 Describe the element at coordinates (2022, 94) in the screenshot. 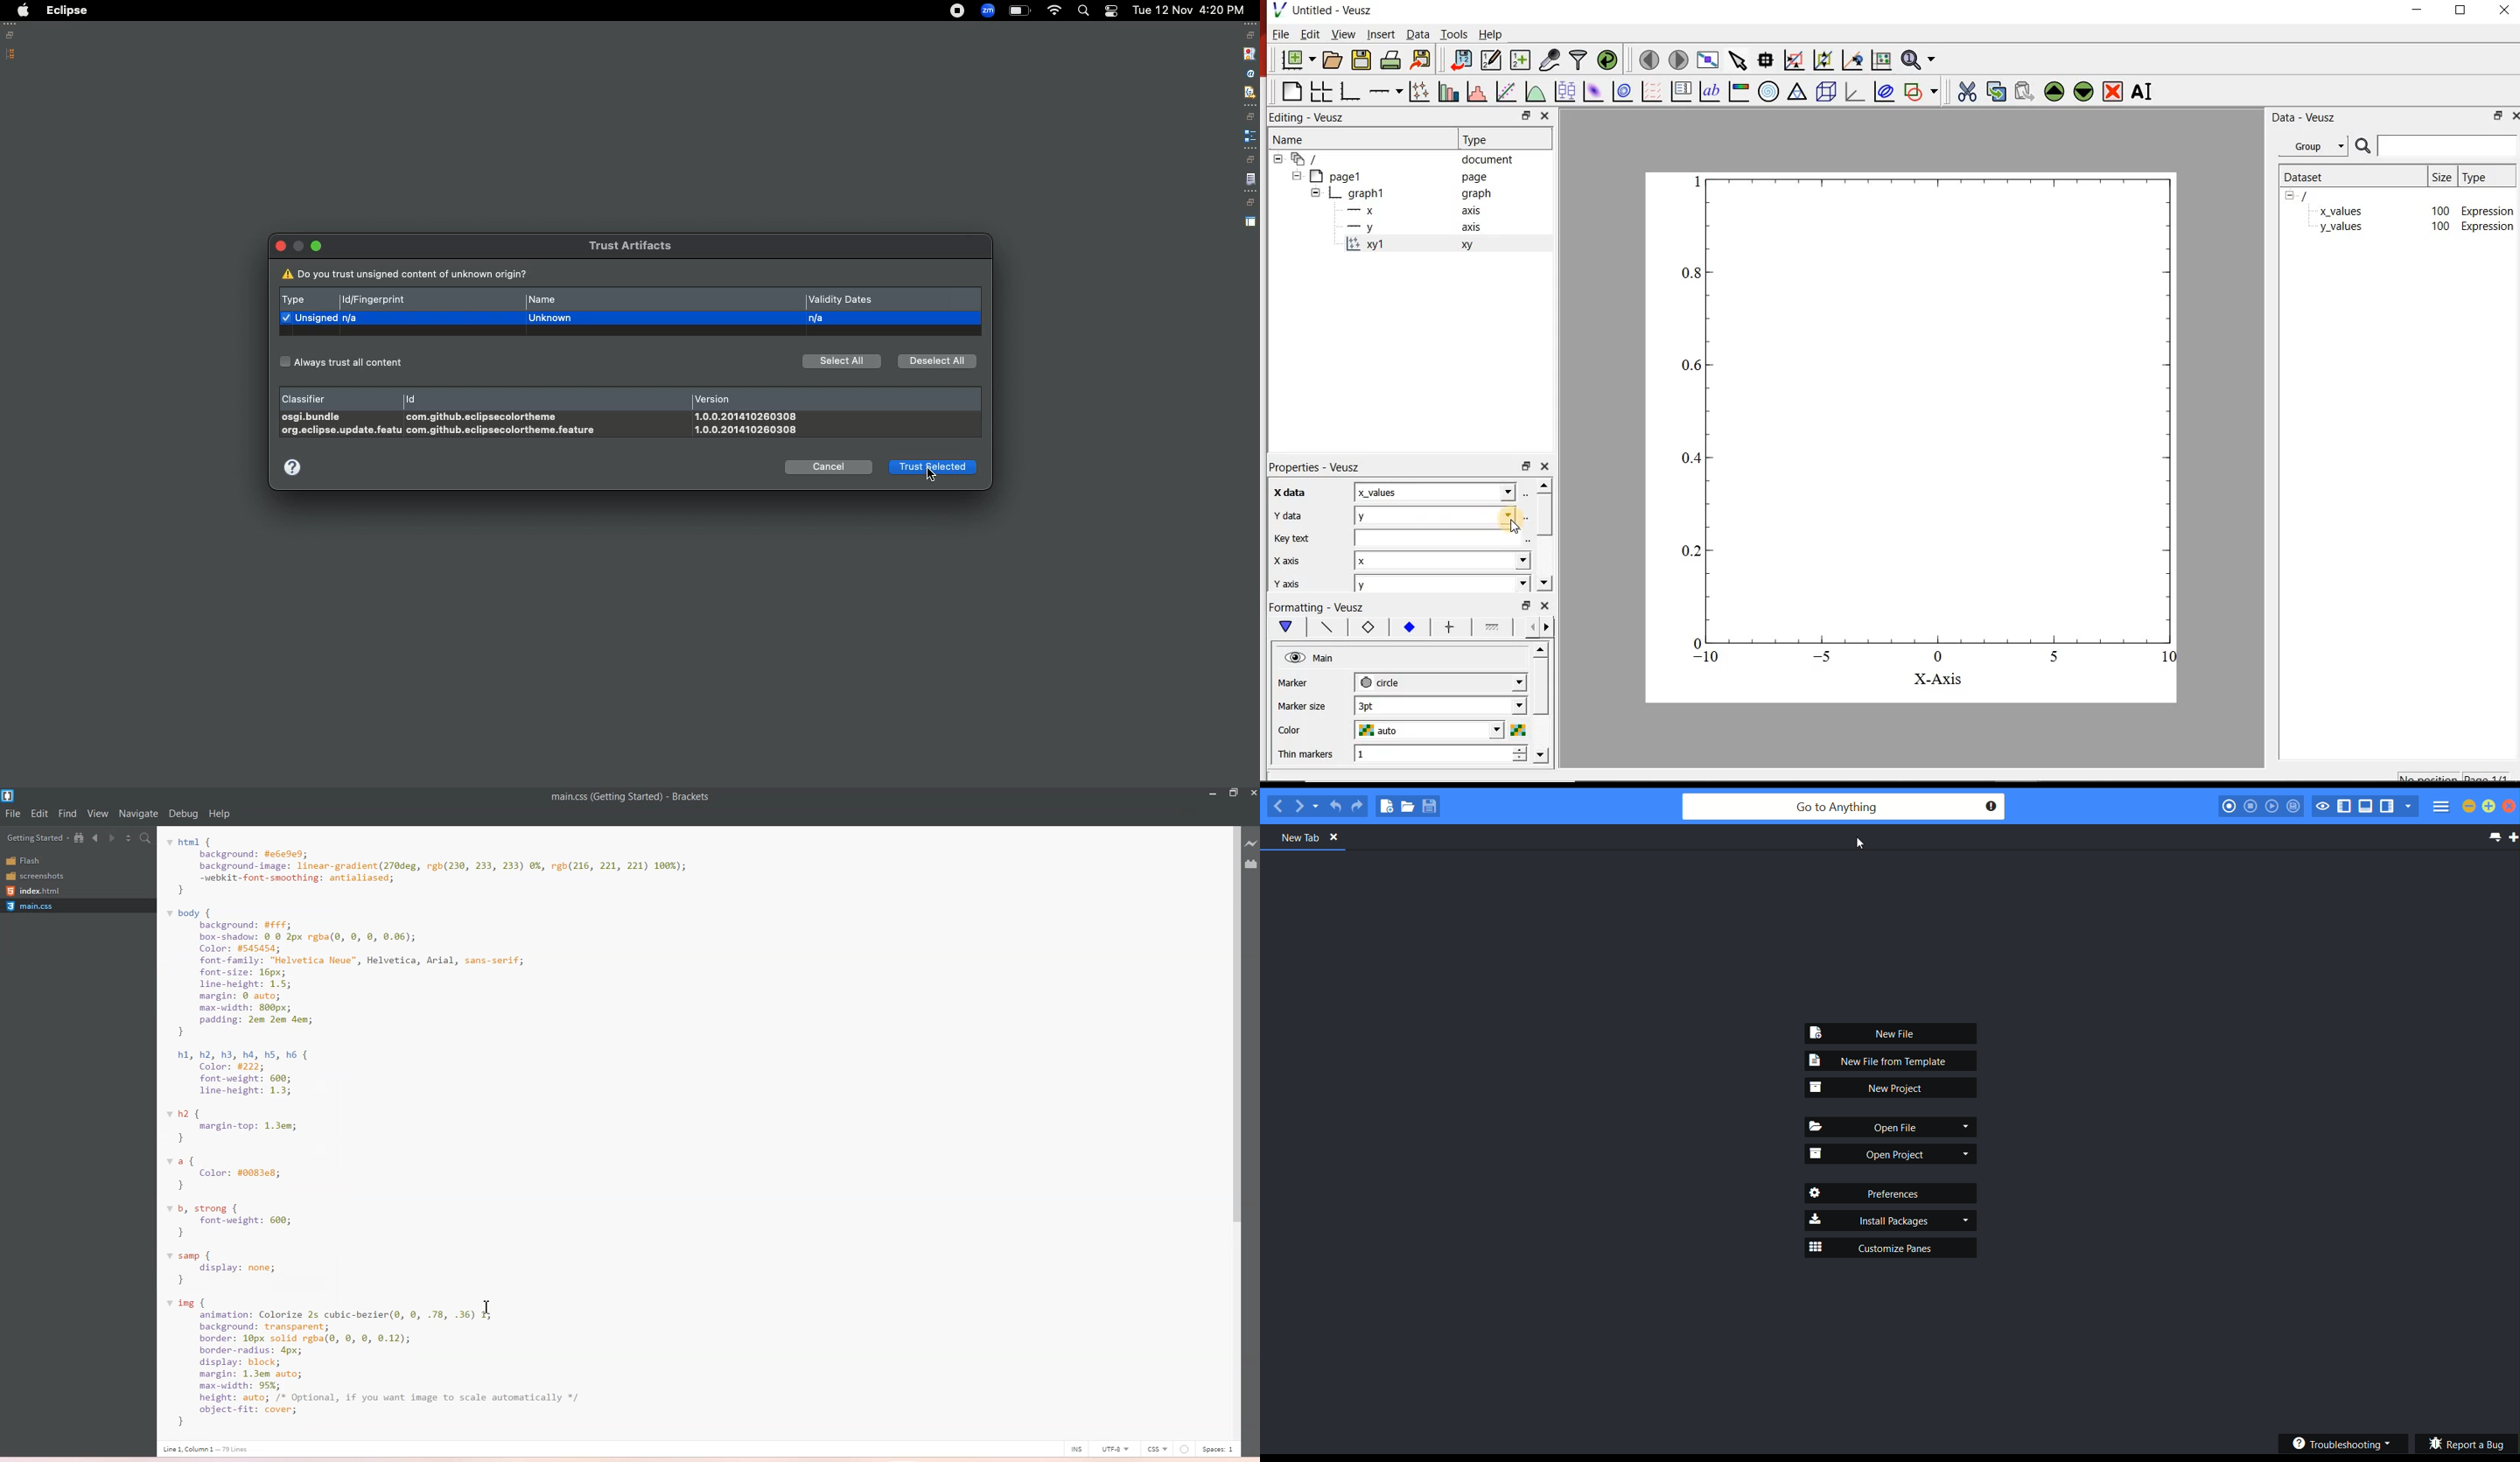

I see `paste the selected widget` at that location.